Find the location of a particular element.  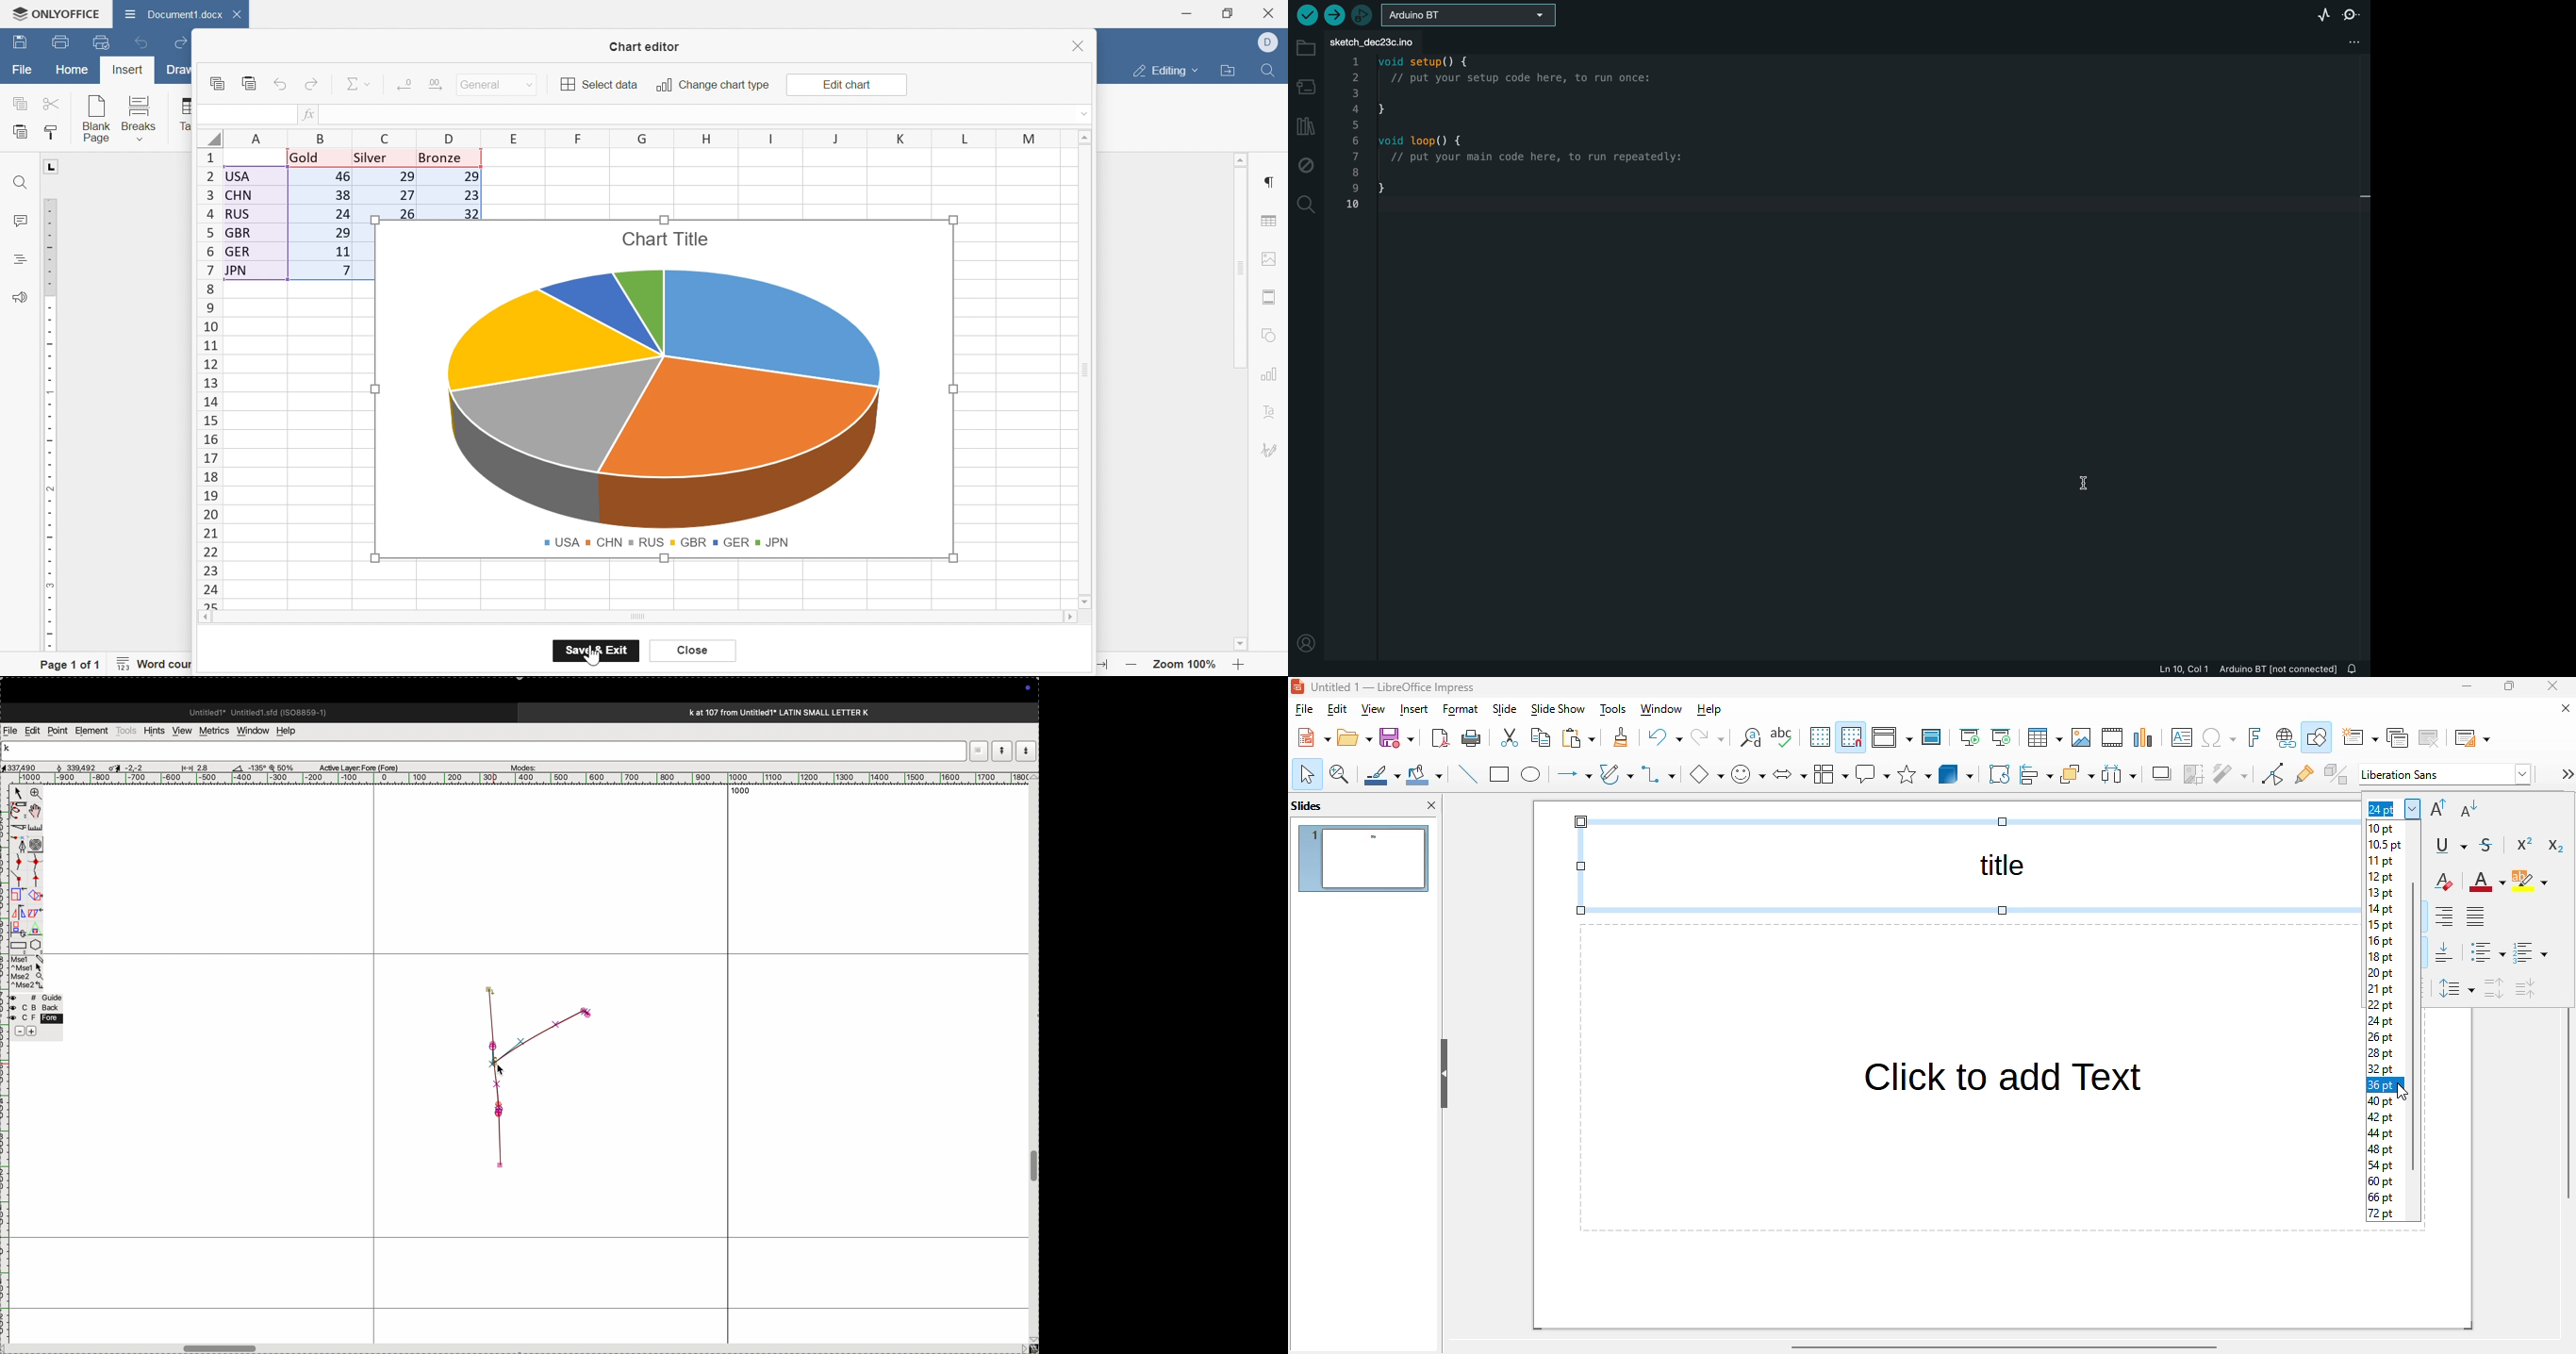

Comments is located at coordinates (19, 222).